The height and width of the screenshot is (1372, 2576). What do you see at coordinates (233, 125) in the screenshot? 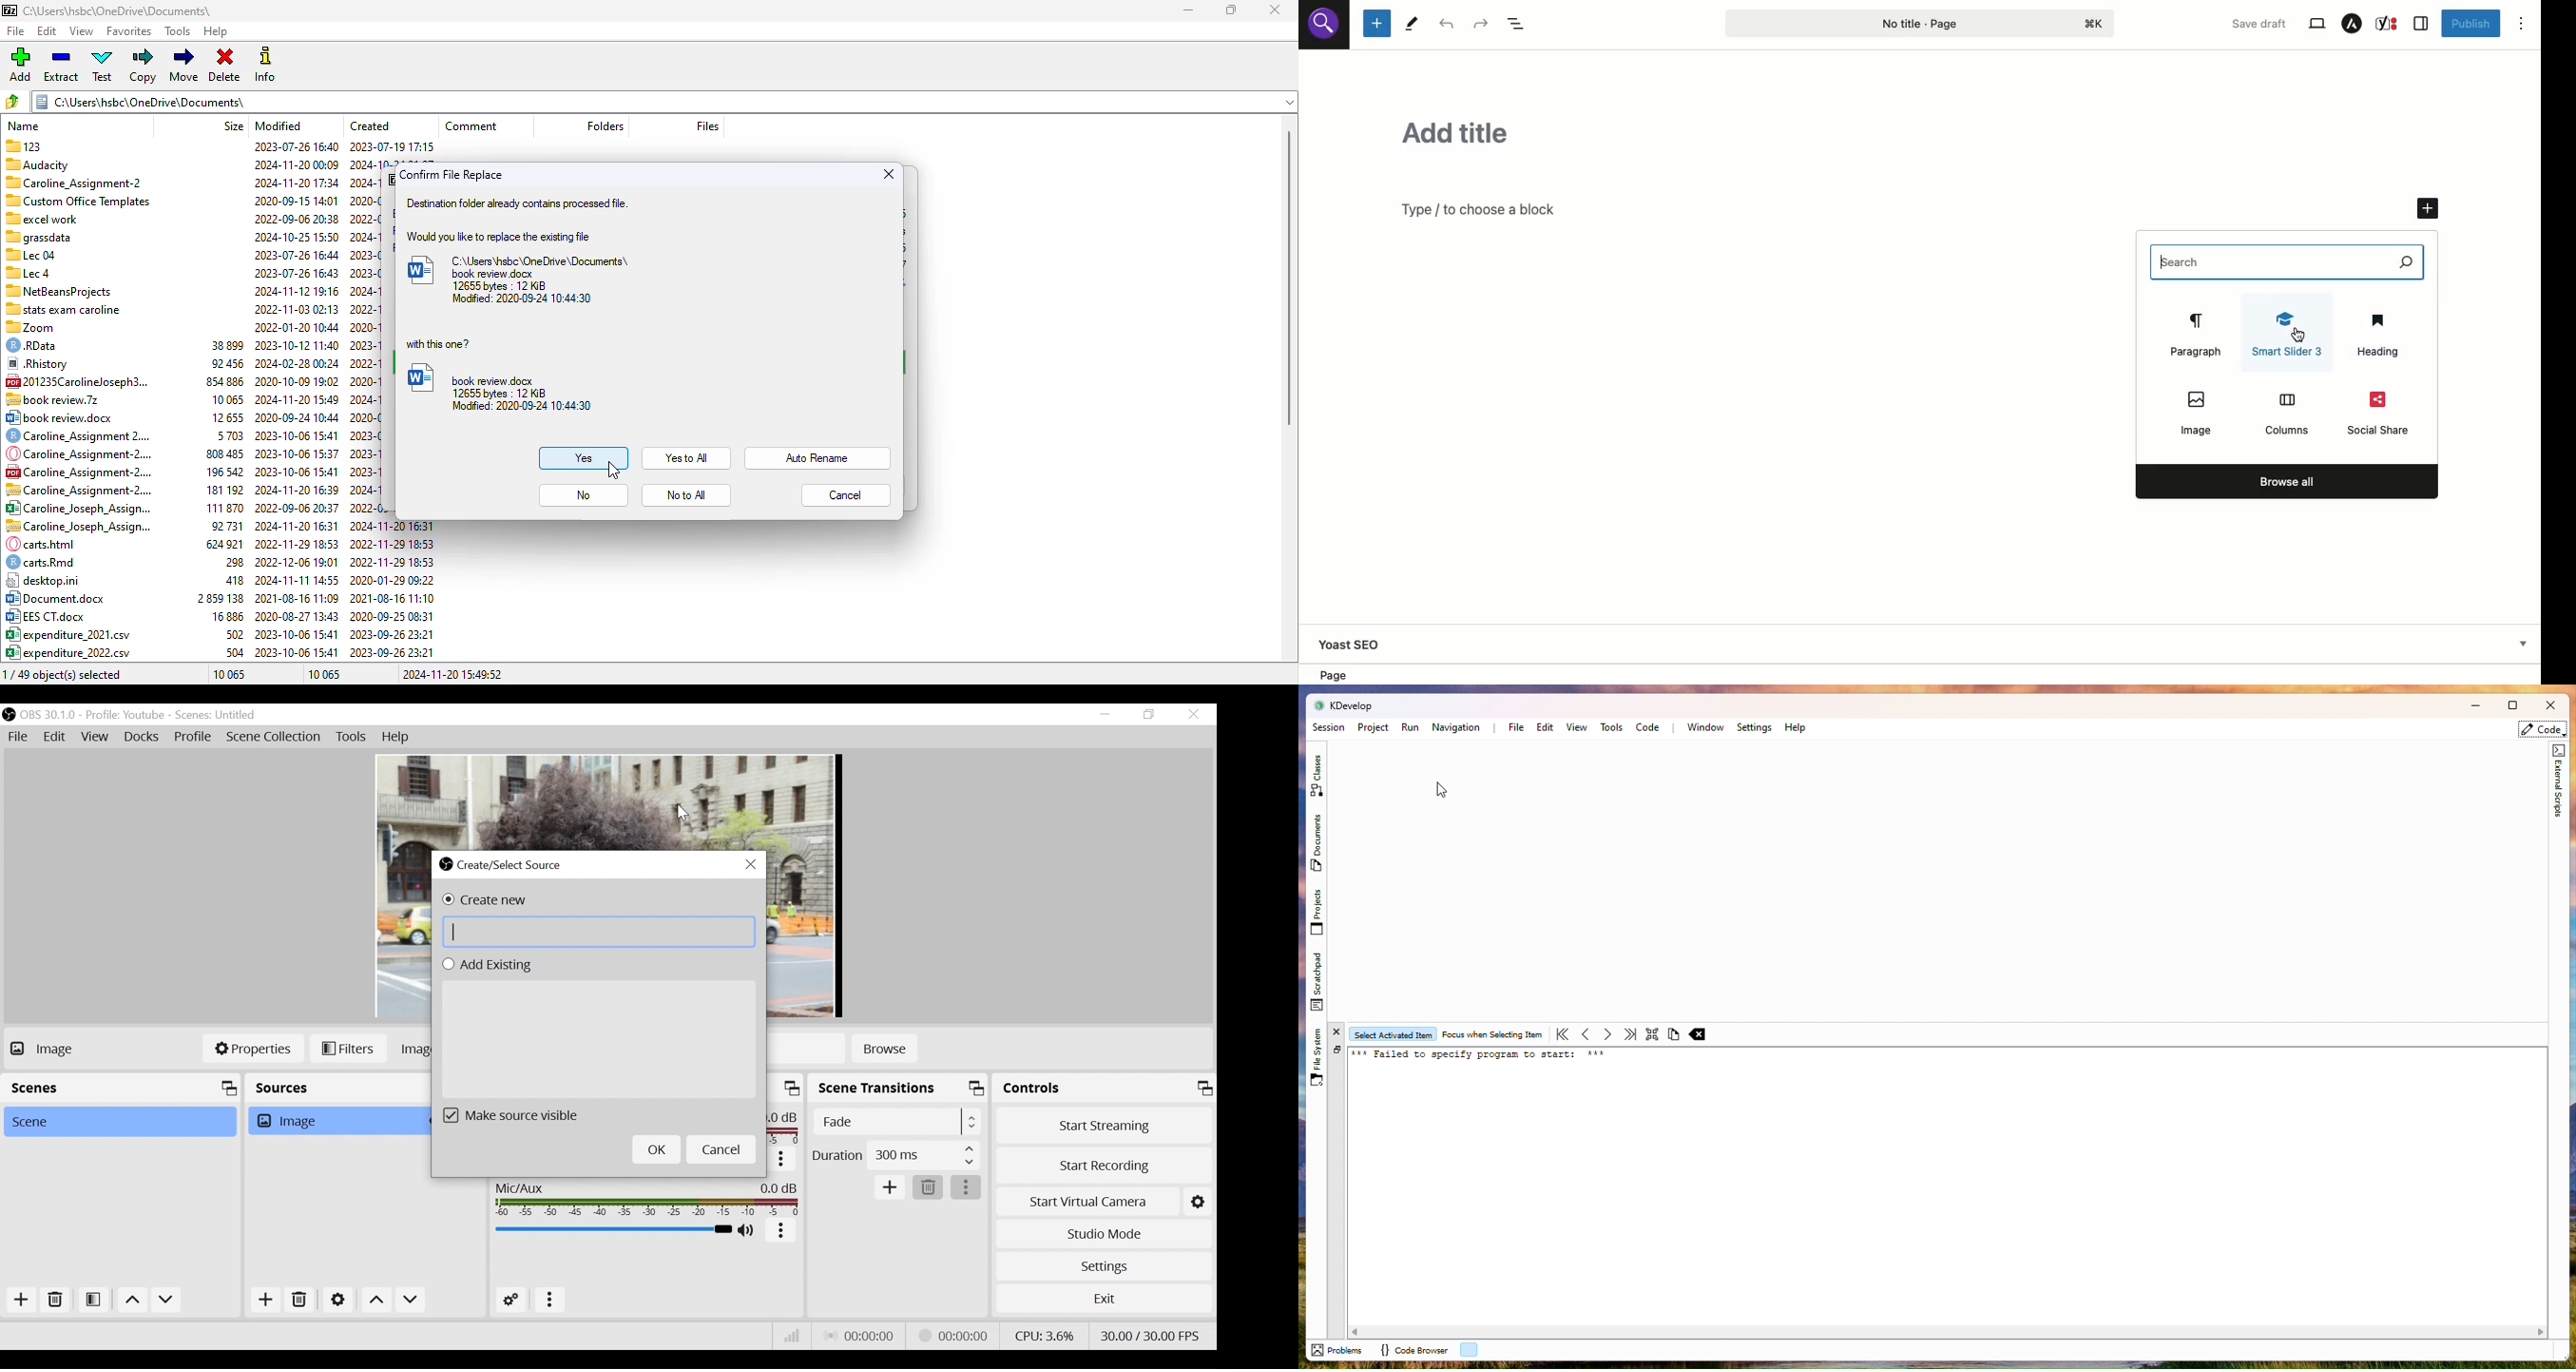
I see `size` at bounding box center [233, 125].